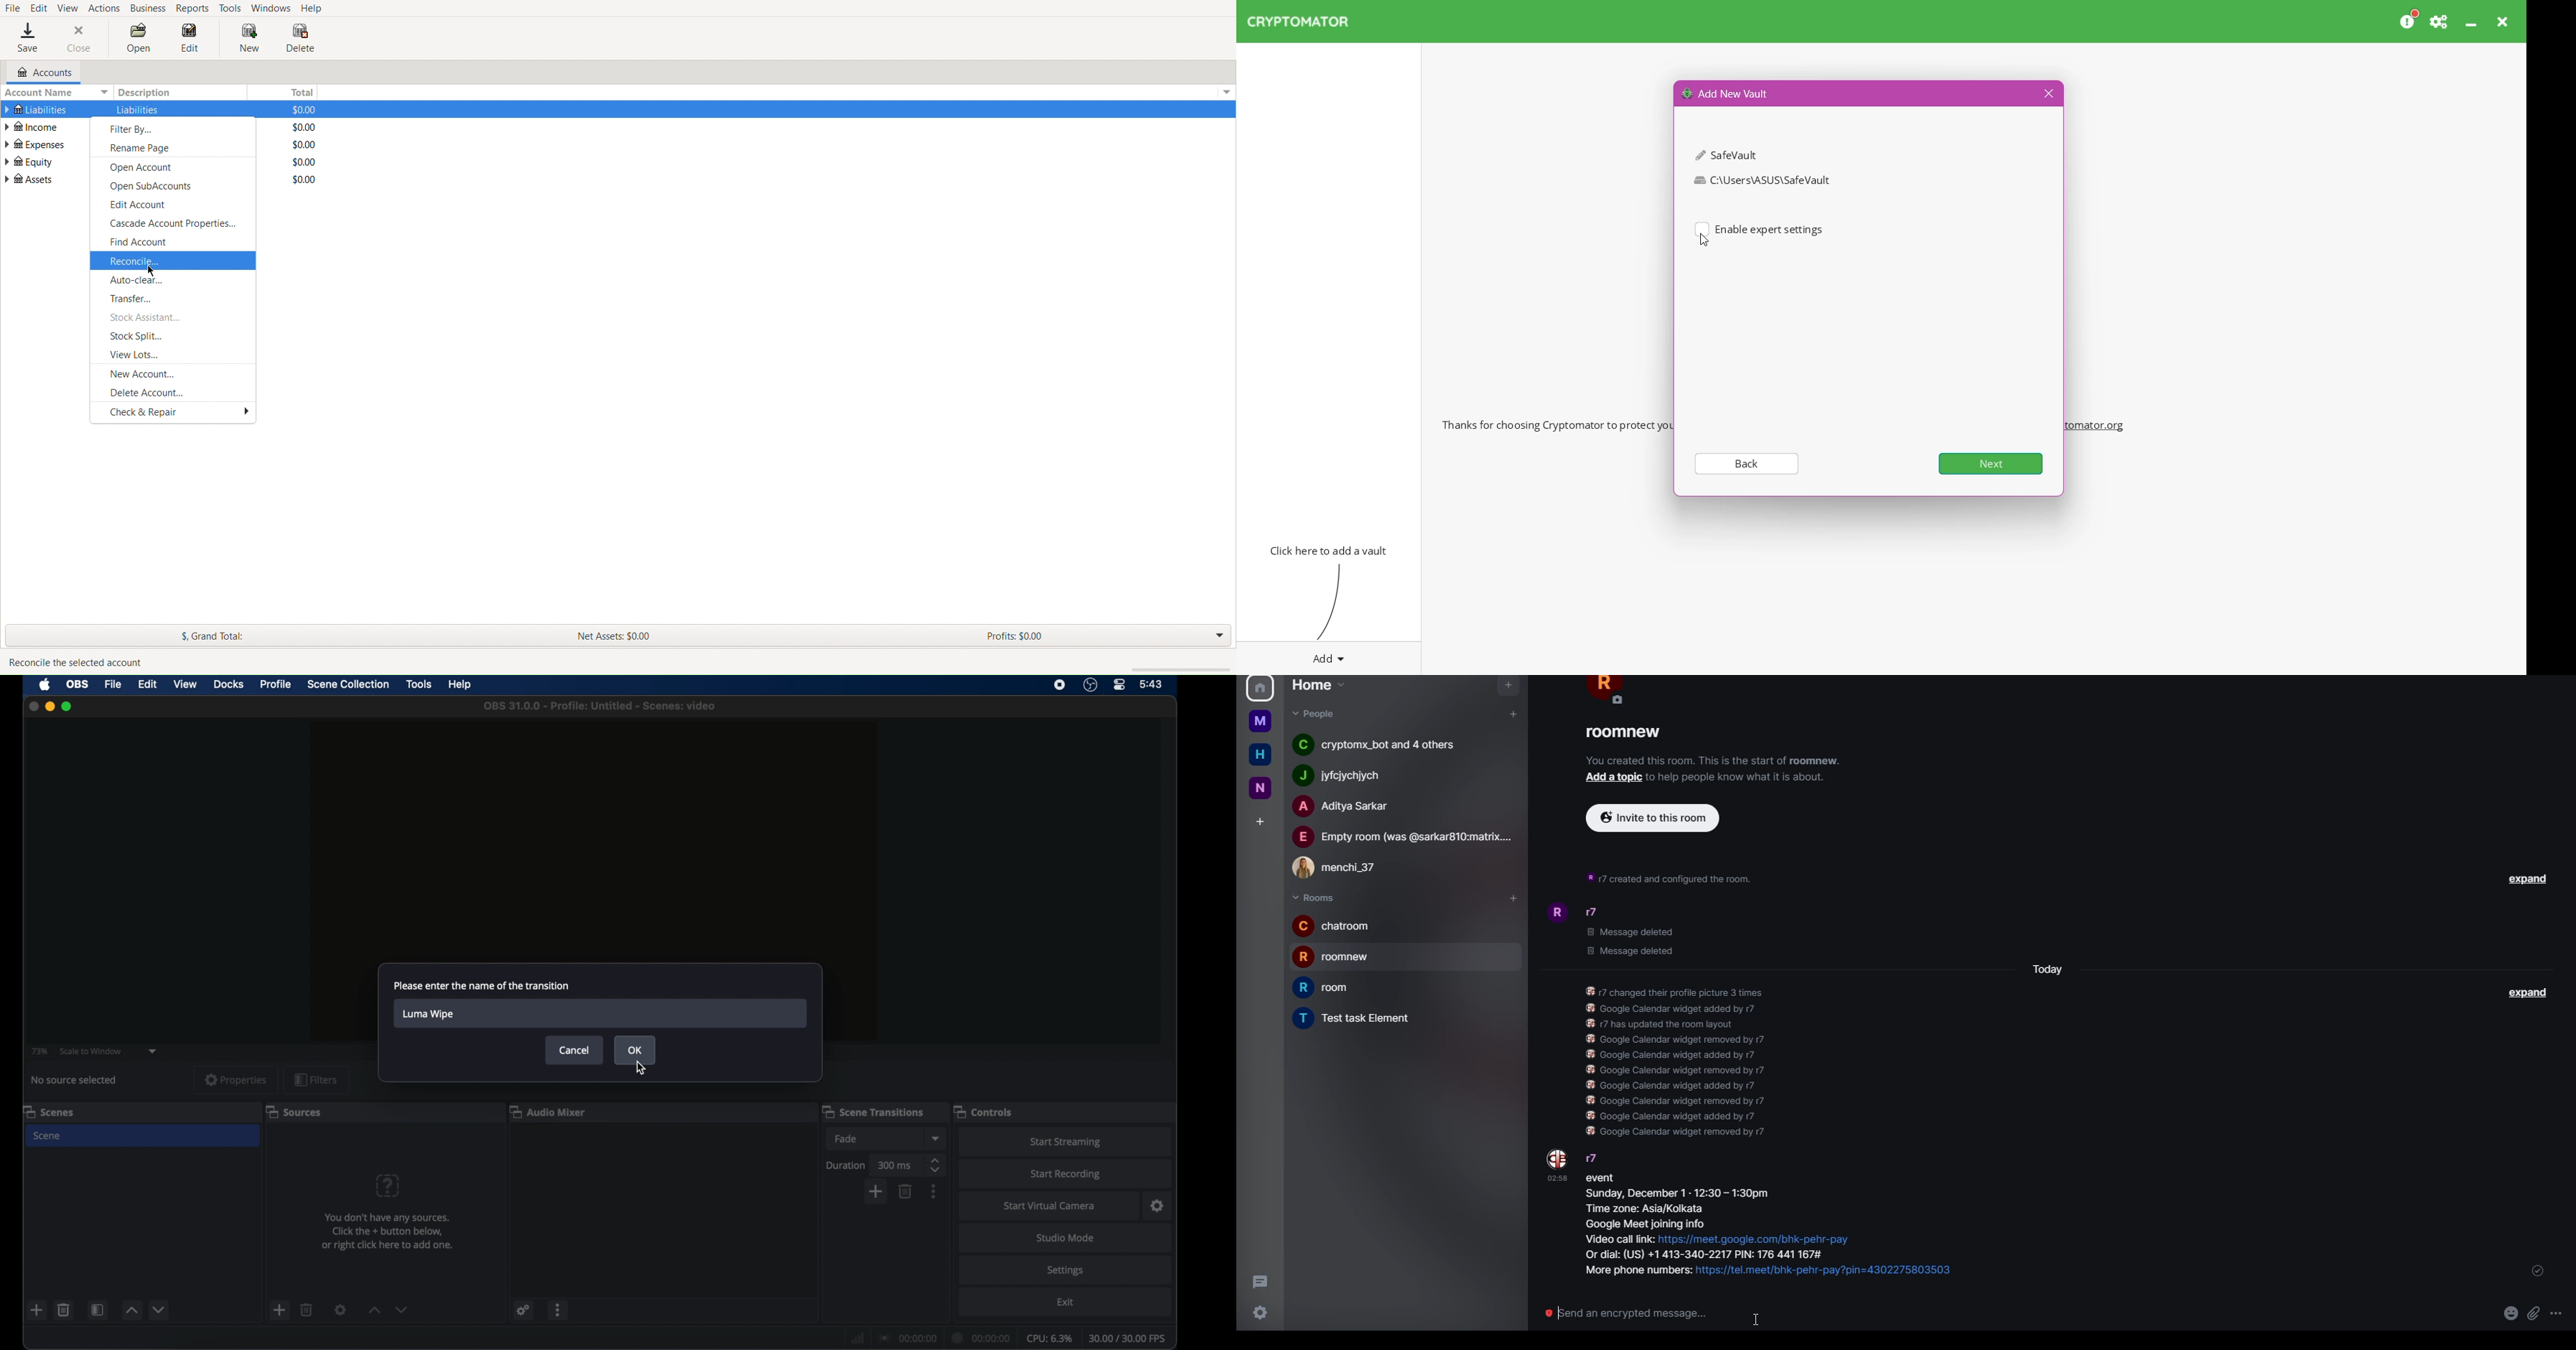 Image resolution: width=2576 pixels, height=1372 pixels. I want to click on Total, so click(304, 162).